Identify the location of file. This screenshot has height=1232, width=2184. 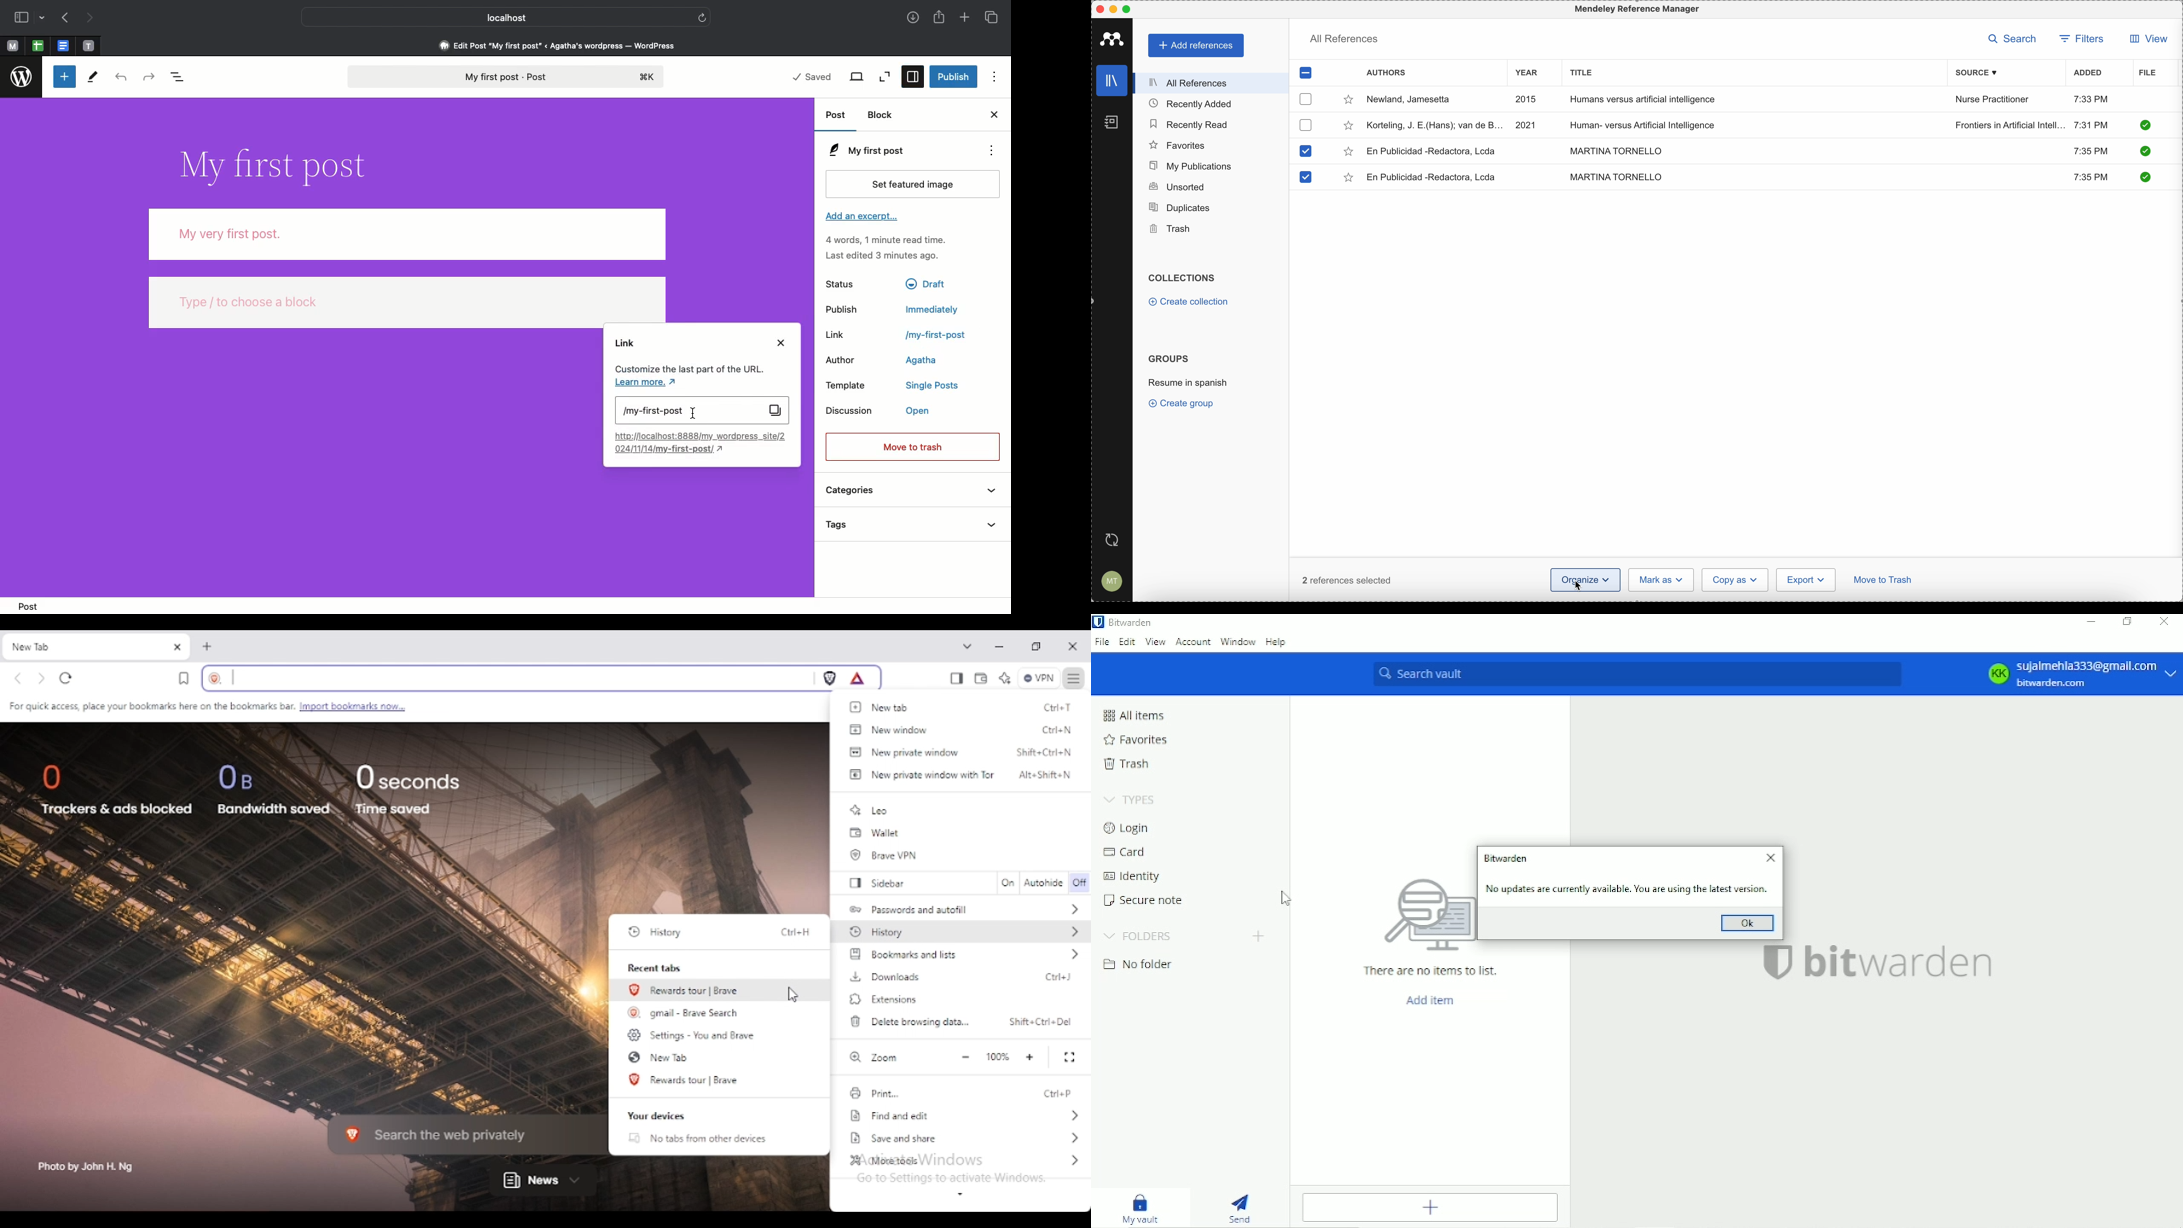
(2148, 73).